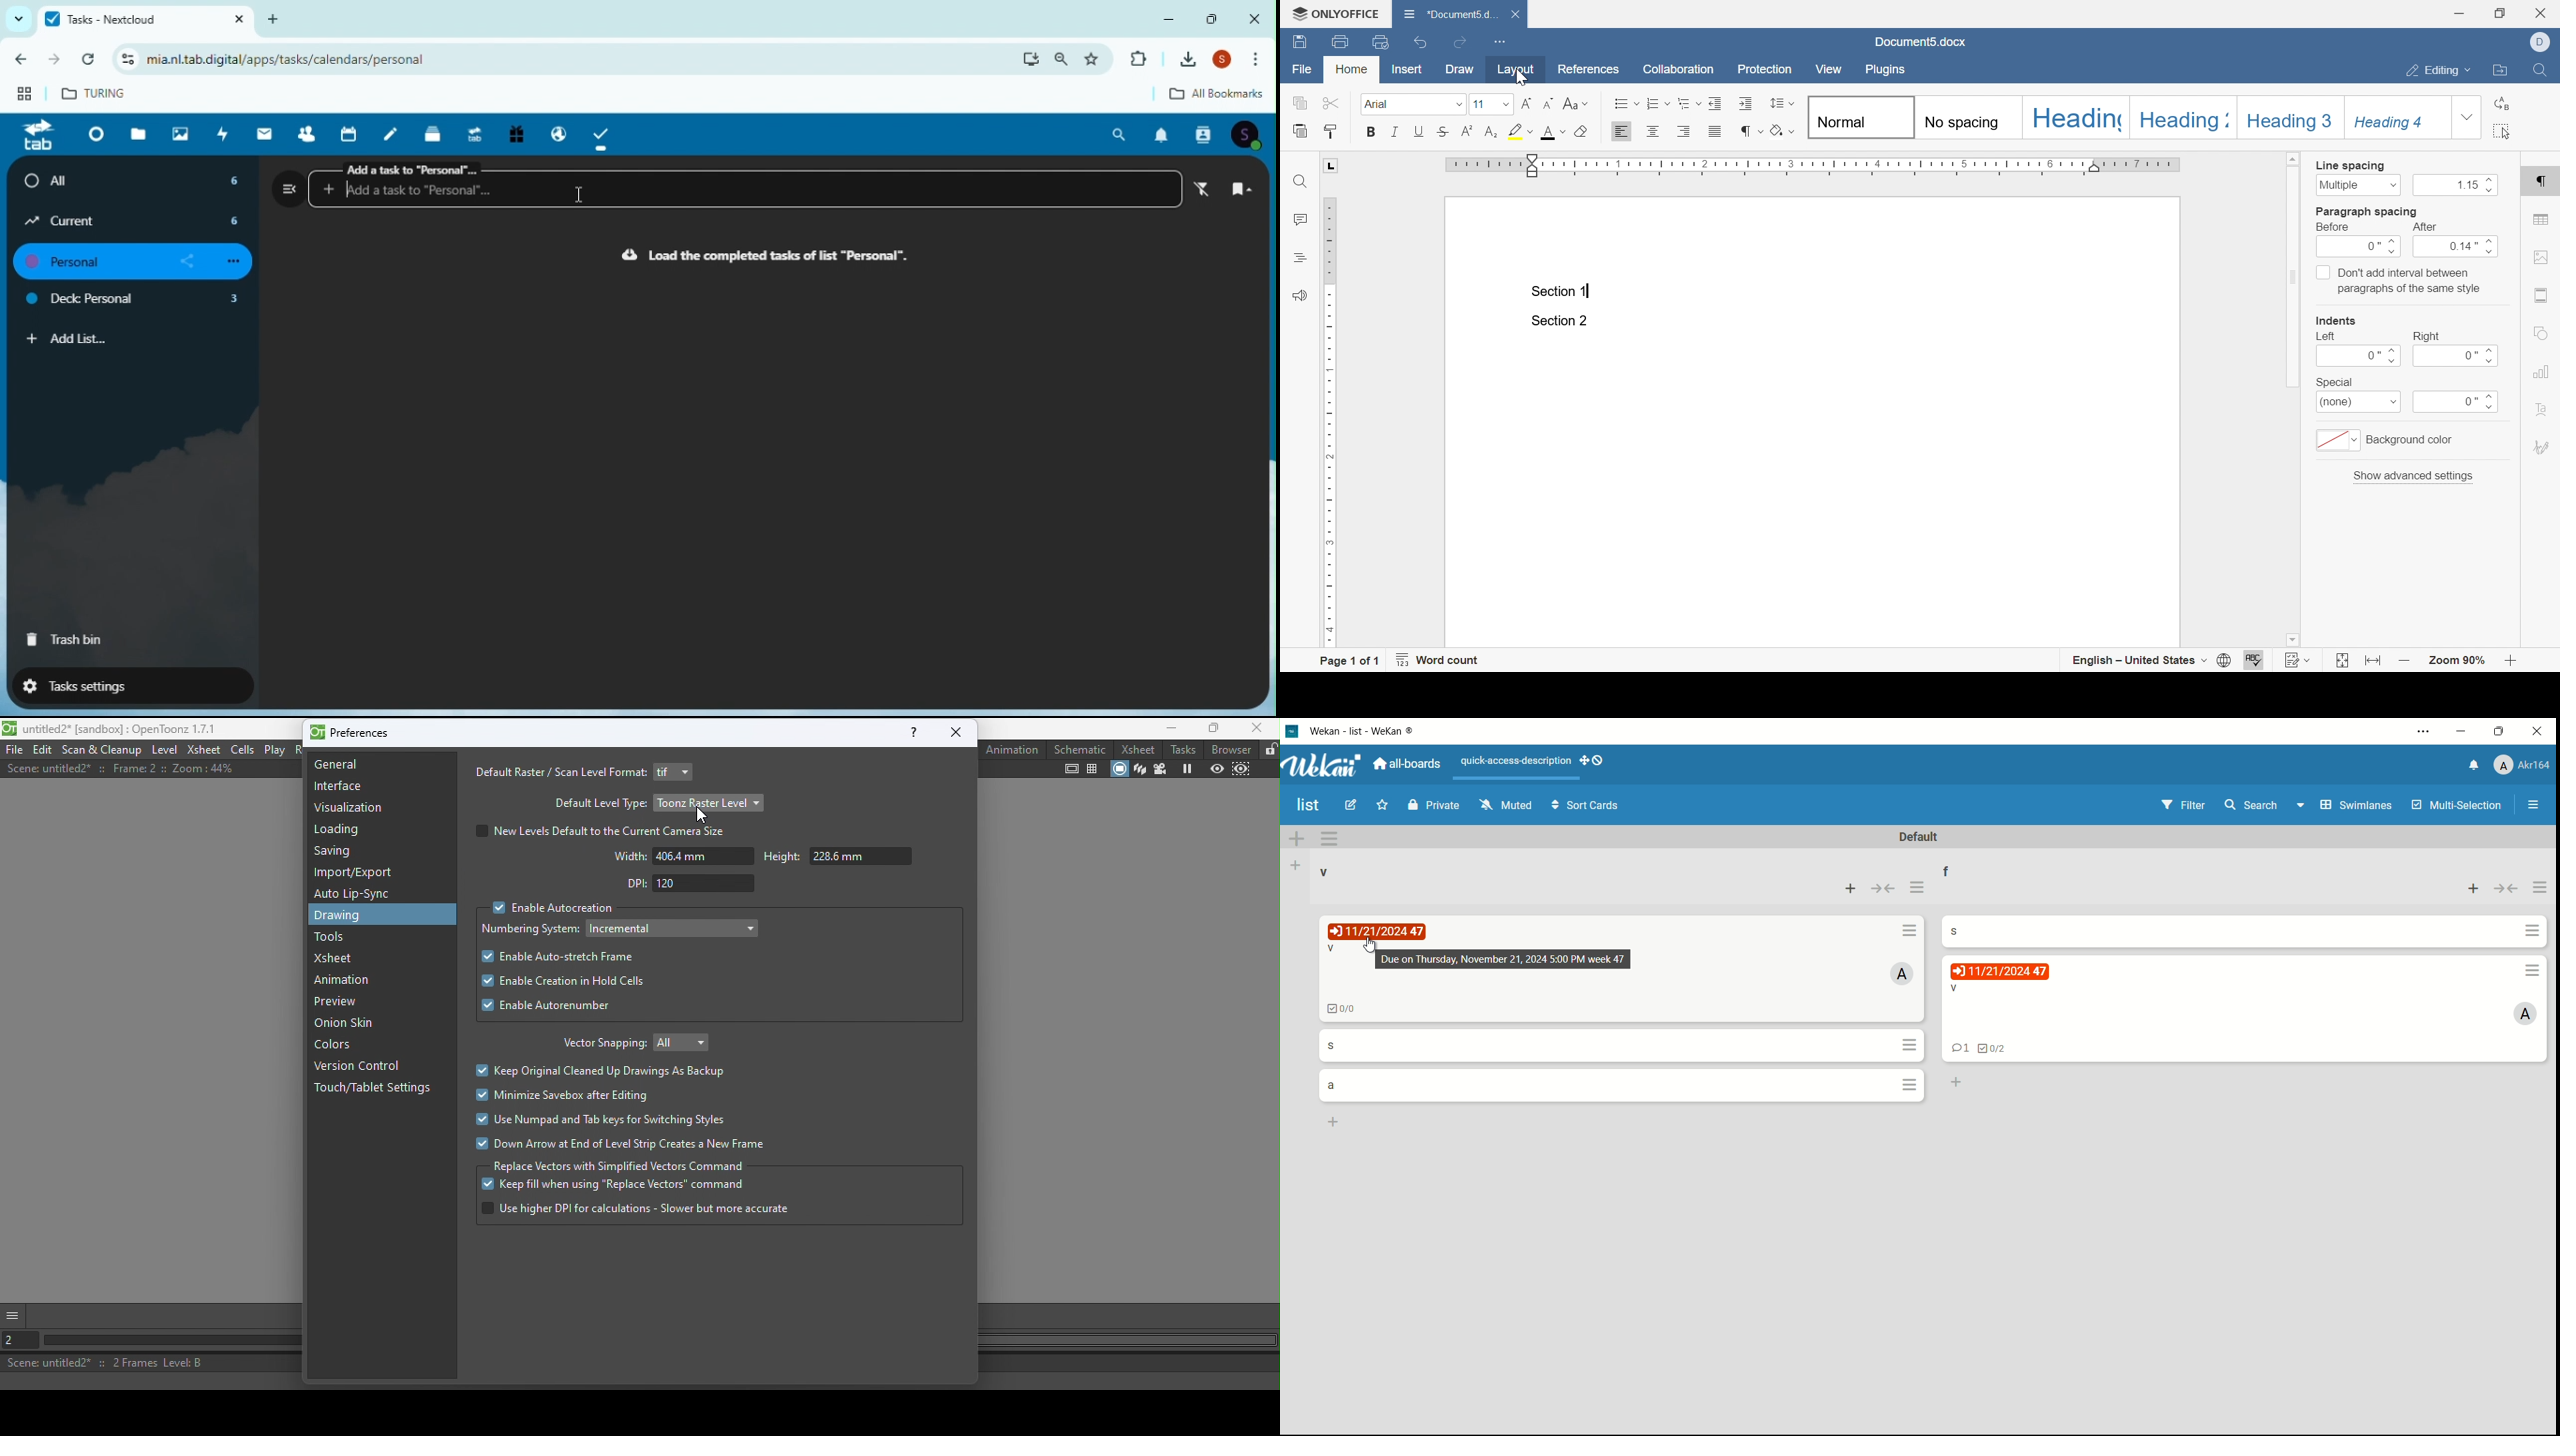 Image resolution: width=2576 pixels, height=1456 pixels. Describe the element at coordinates (1325, 765) in the screenshot. I see `wekan logo` at that location.